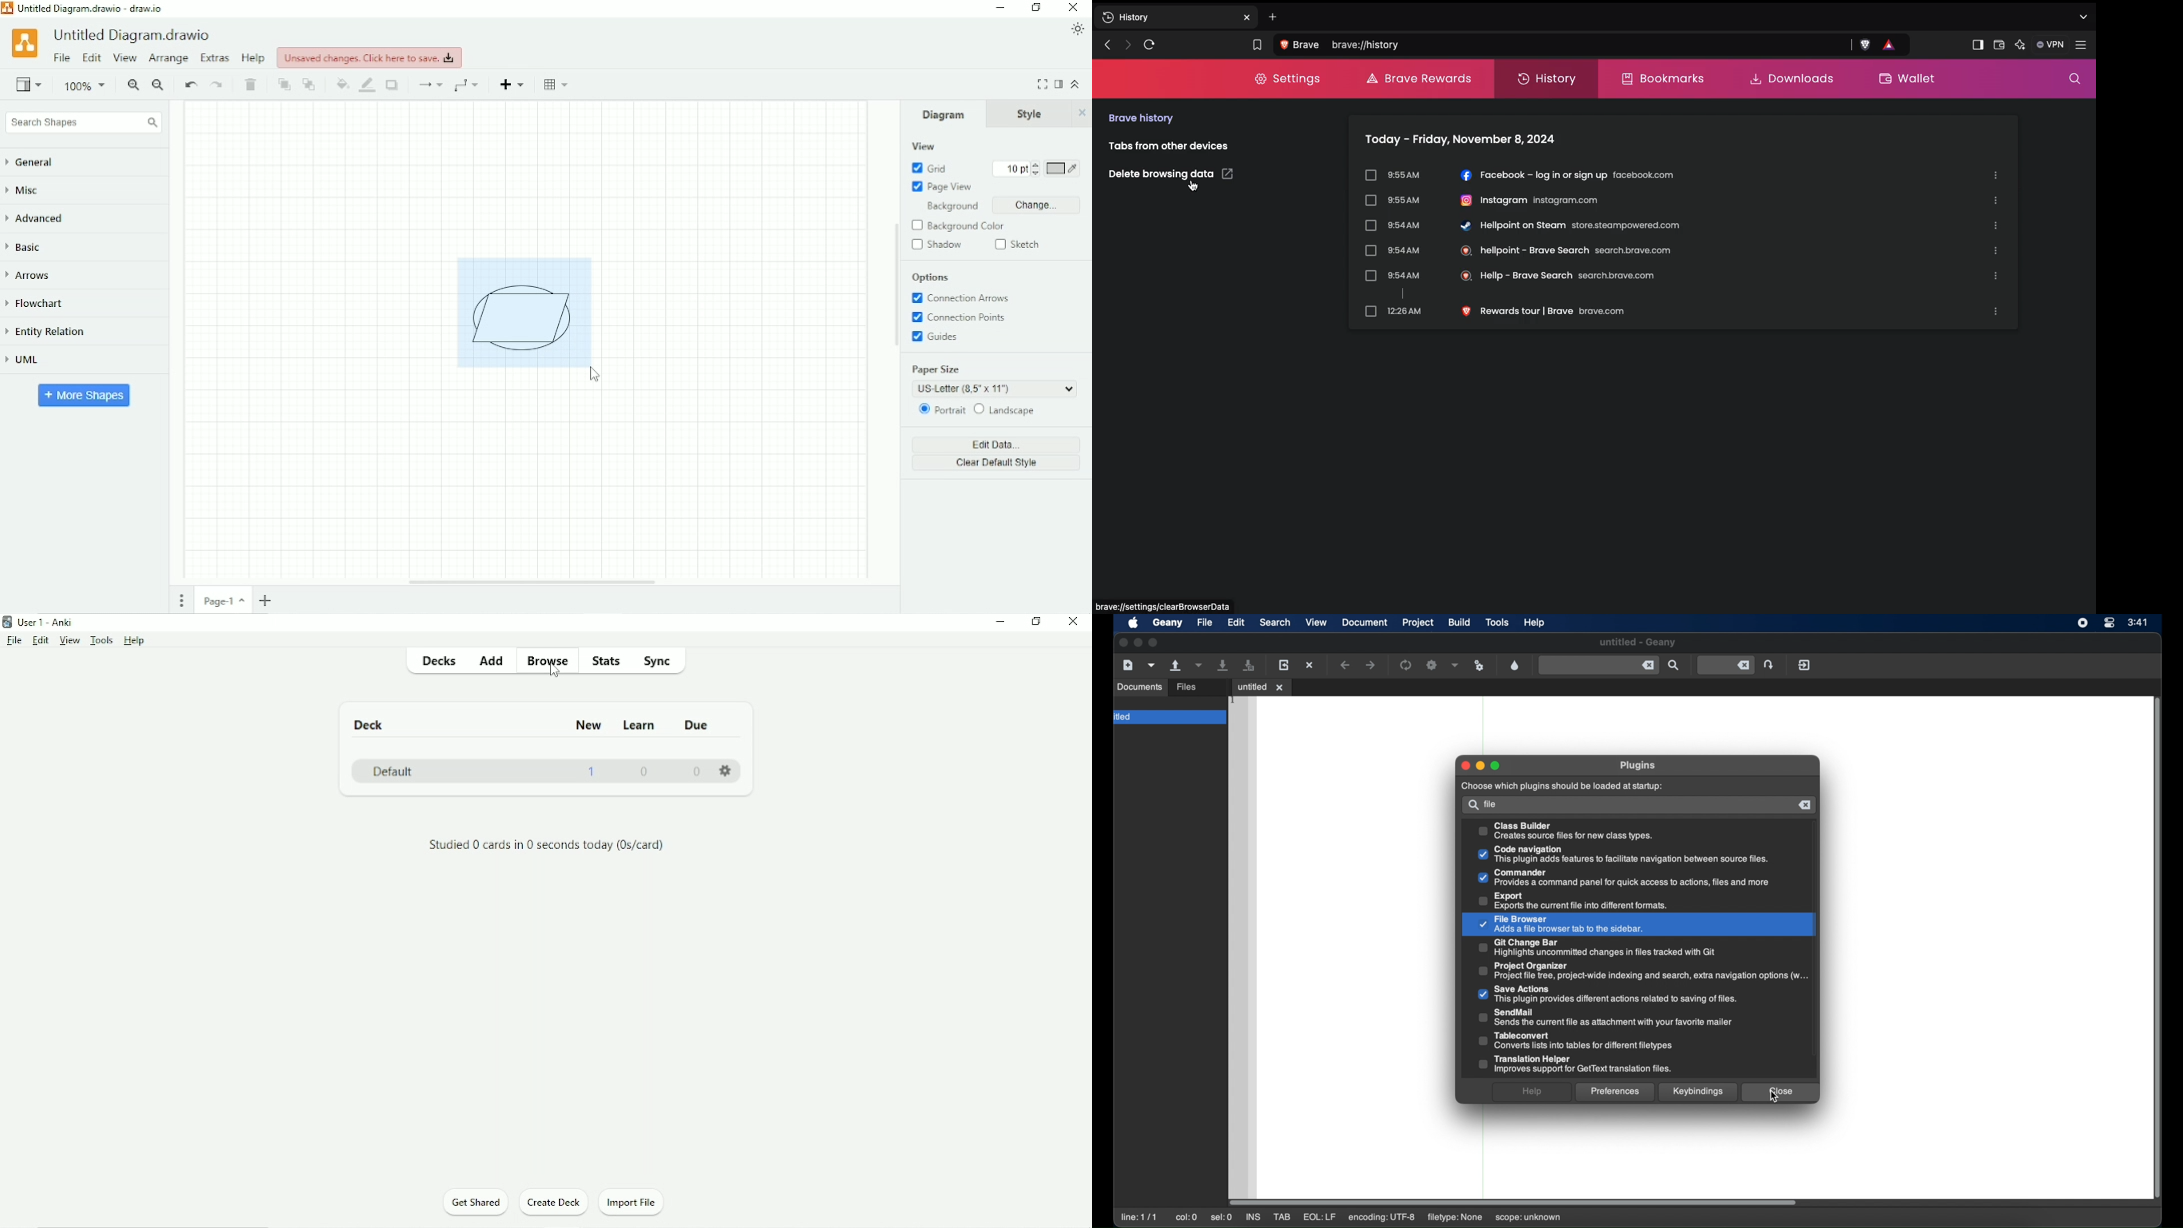  Describe the element at coordinates (29, 192) in the screenshot. I see `Misc` at that location.